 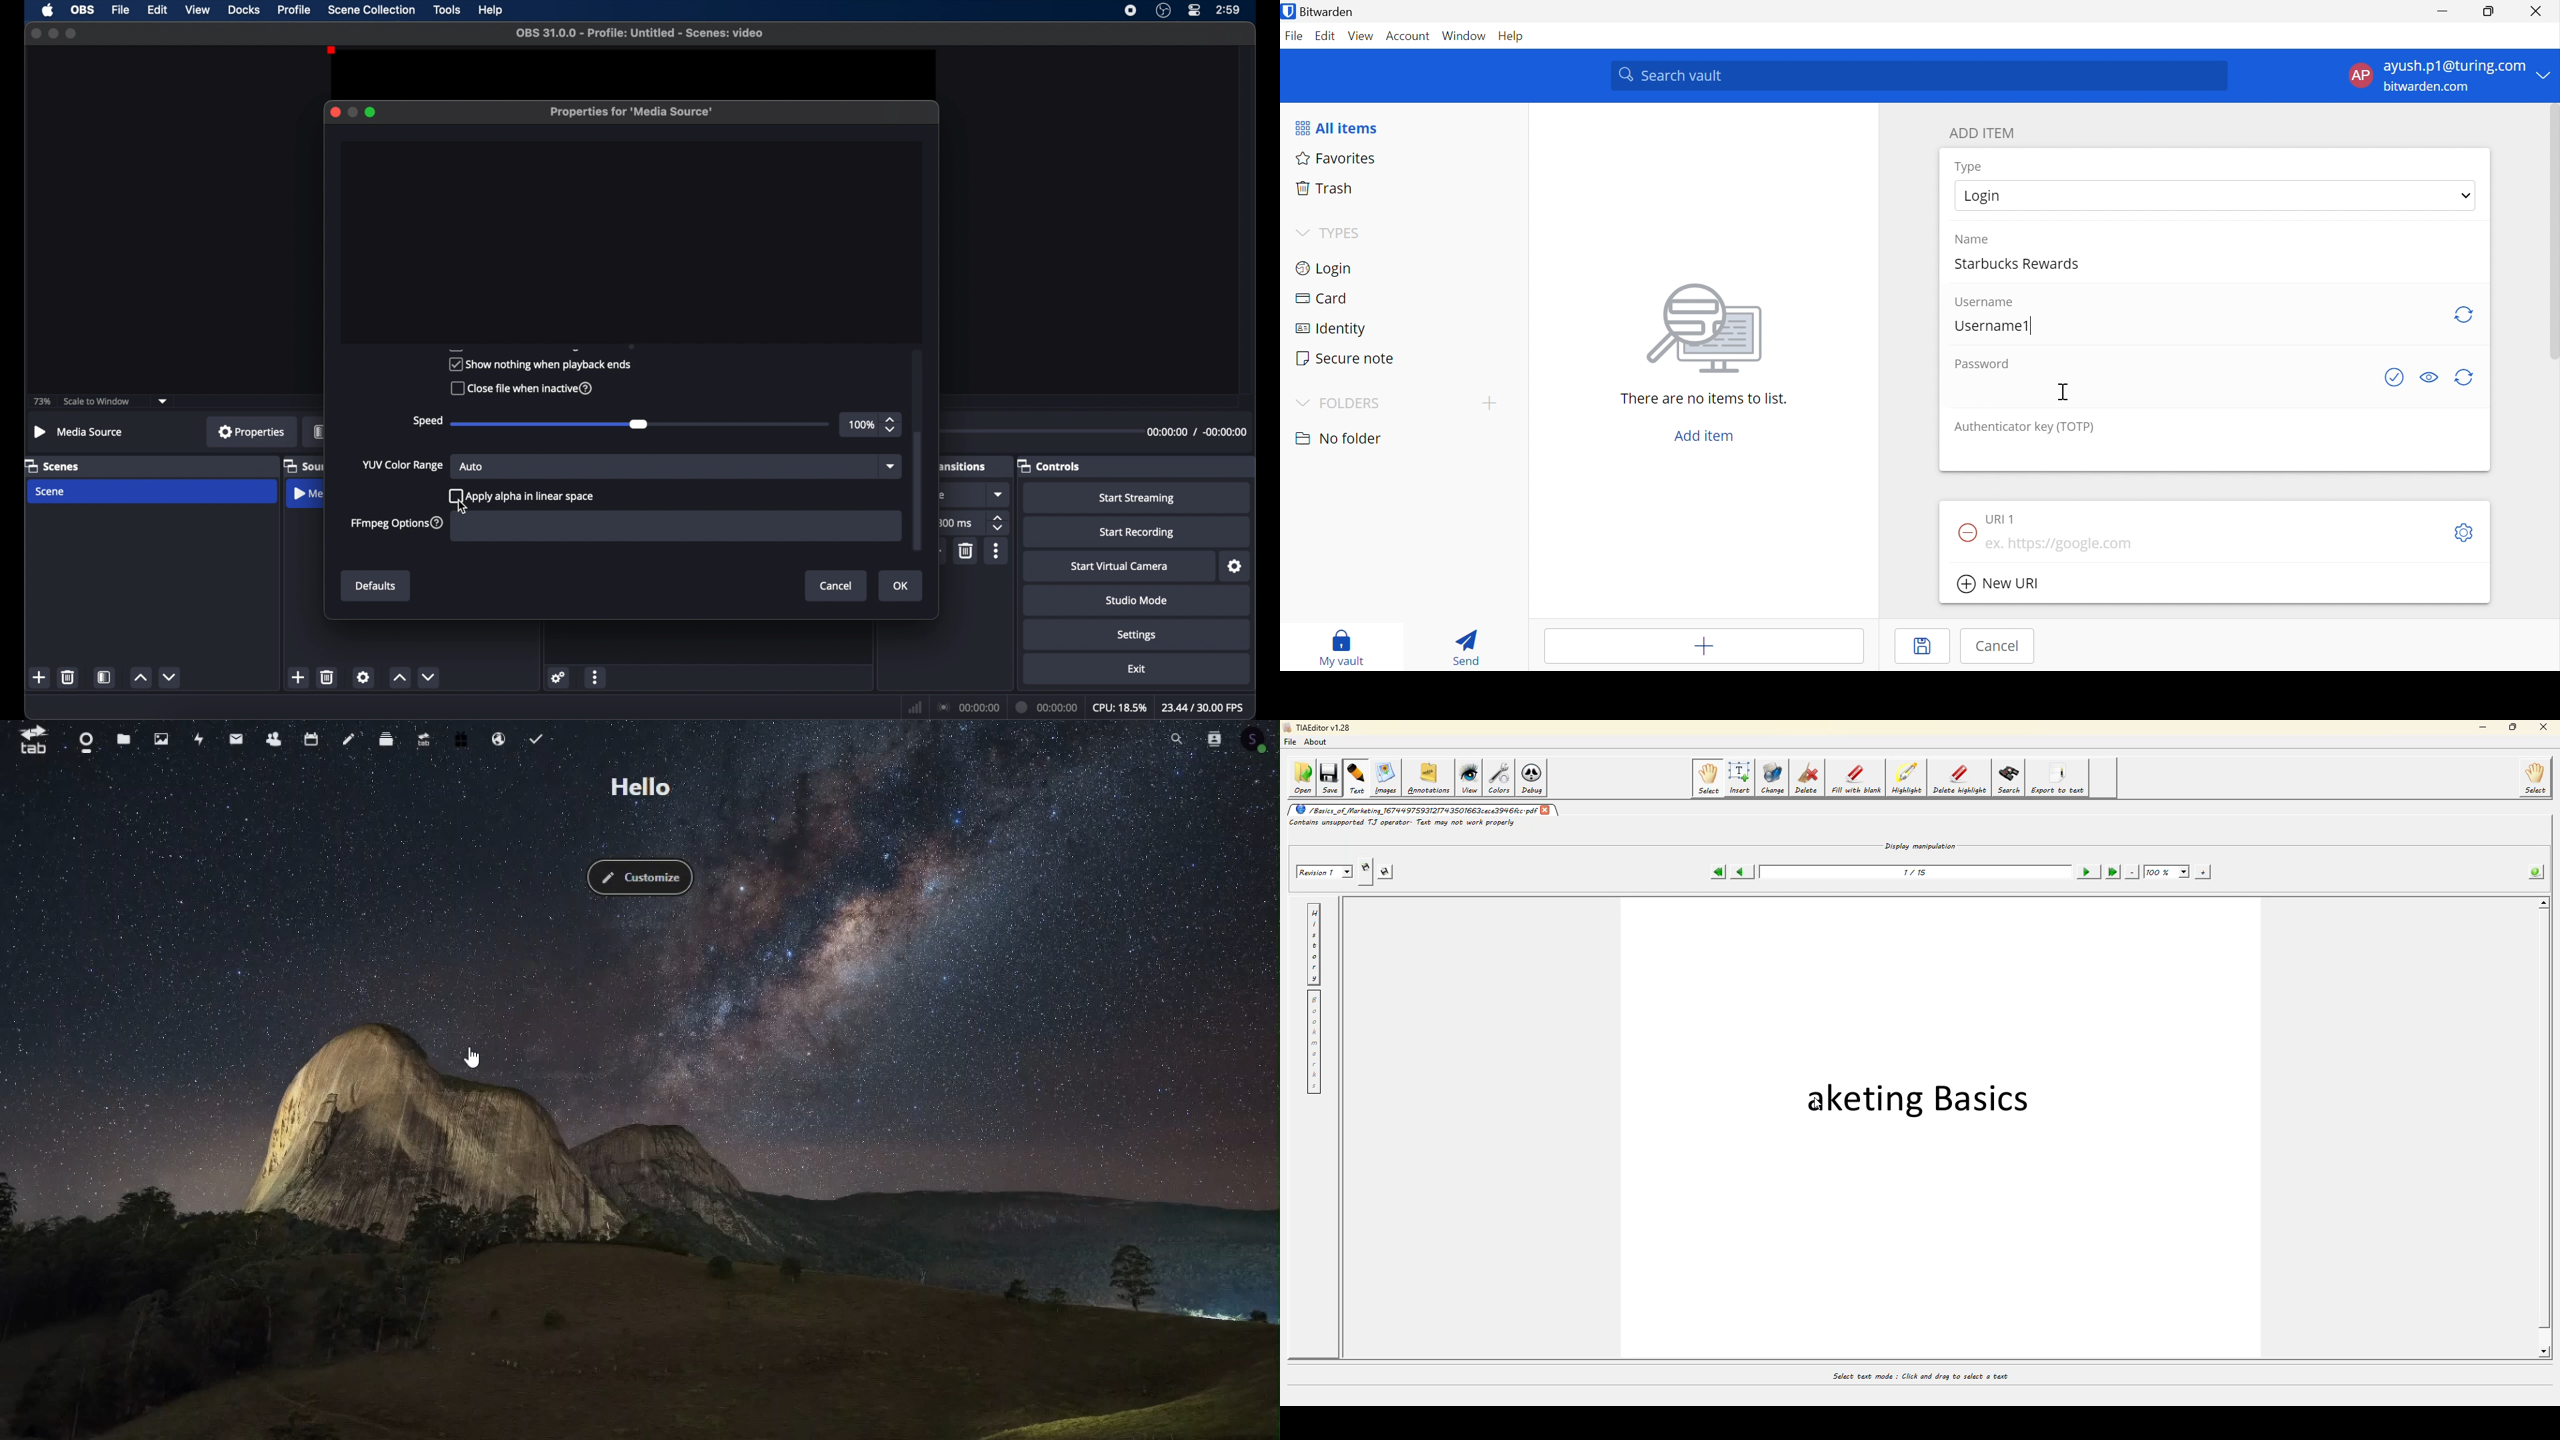 What do you see at coordinates (1345, 233) in the screenshot?
I see `TYPES` at bounding box center [1345, 233].